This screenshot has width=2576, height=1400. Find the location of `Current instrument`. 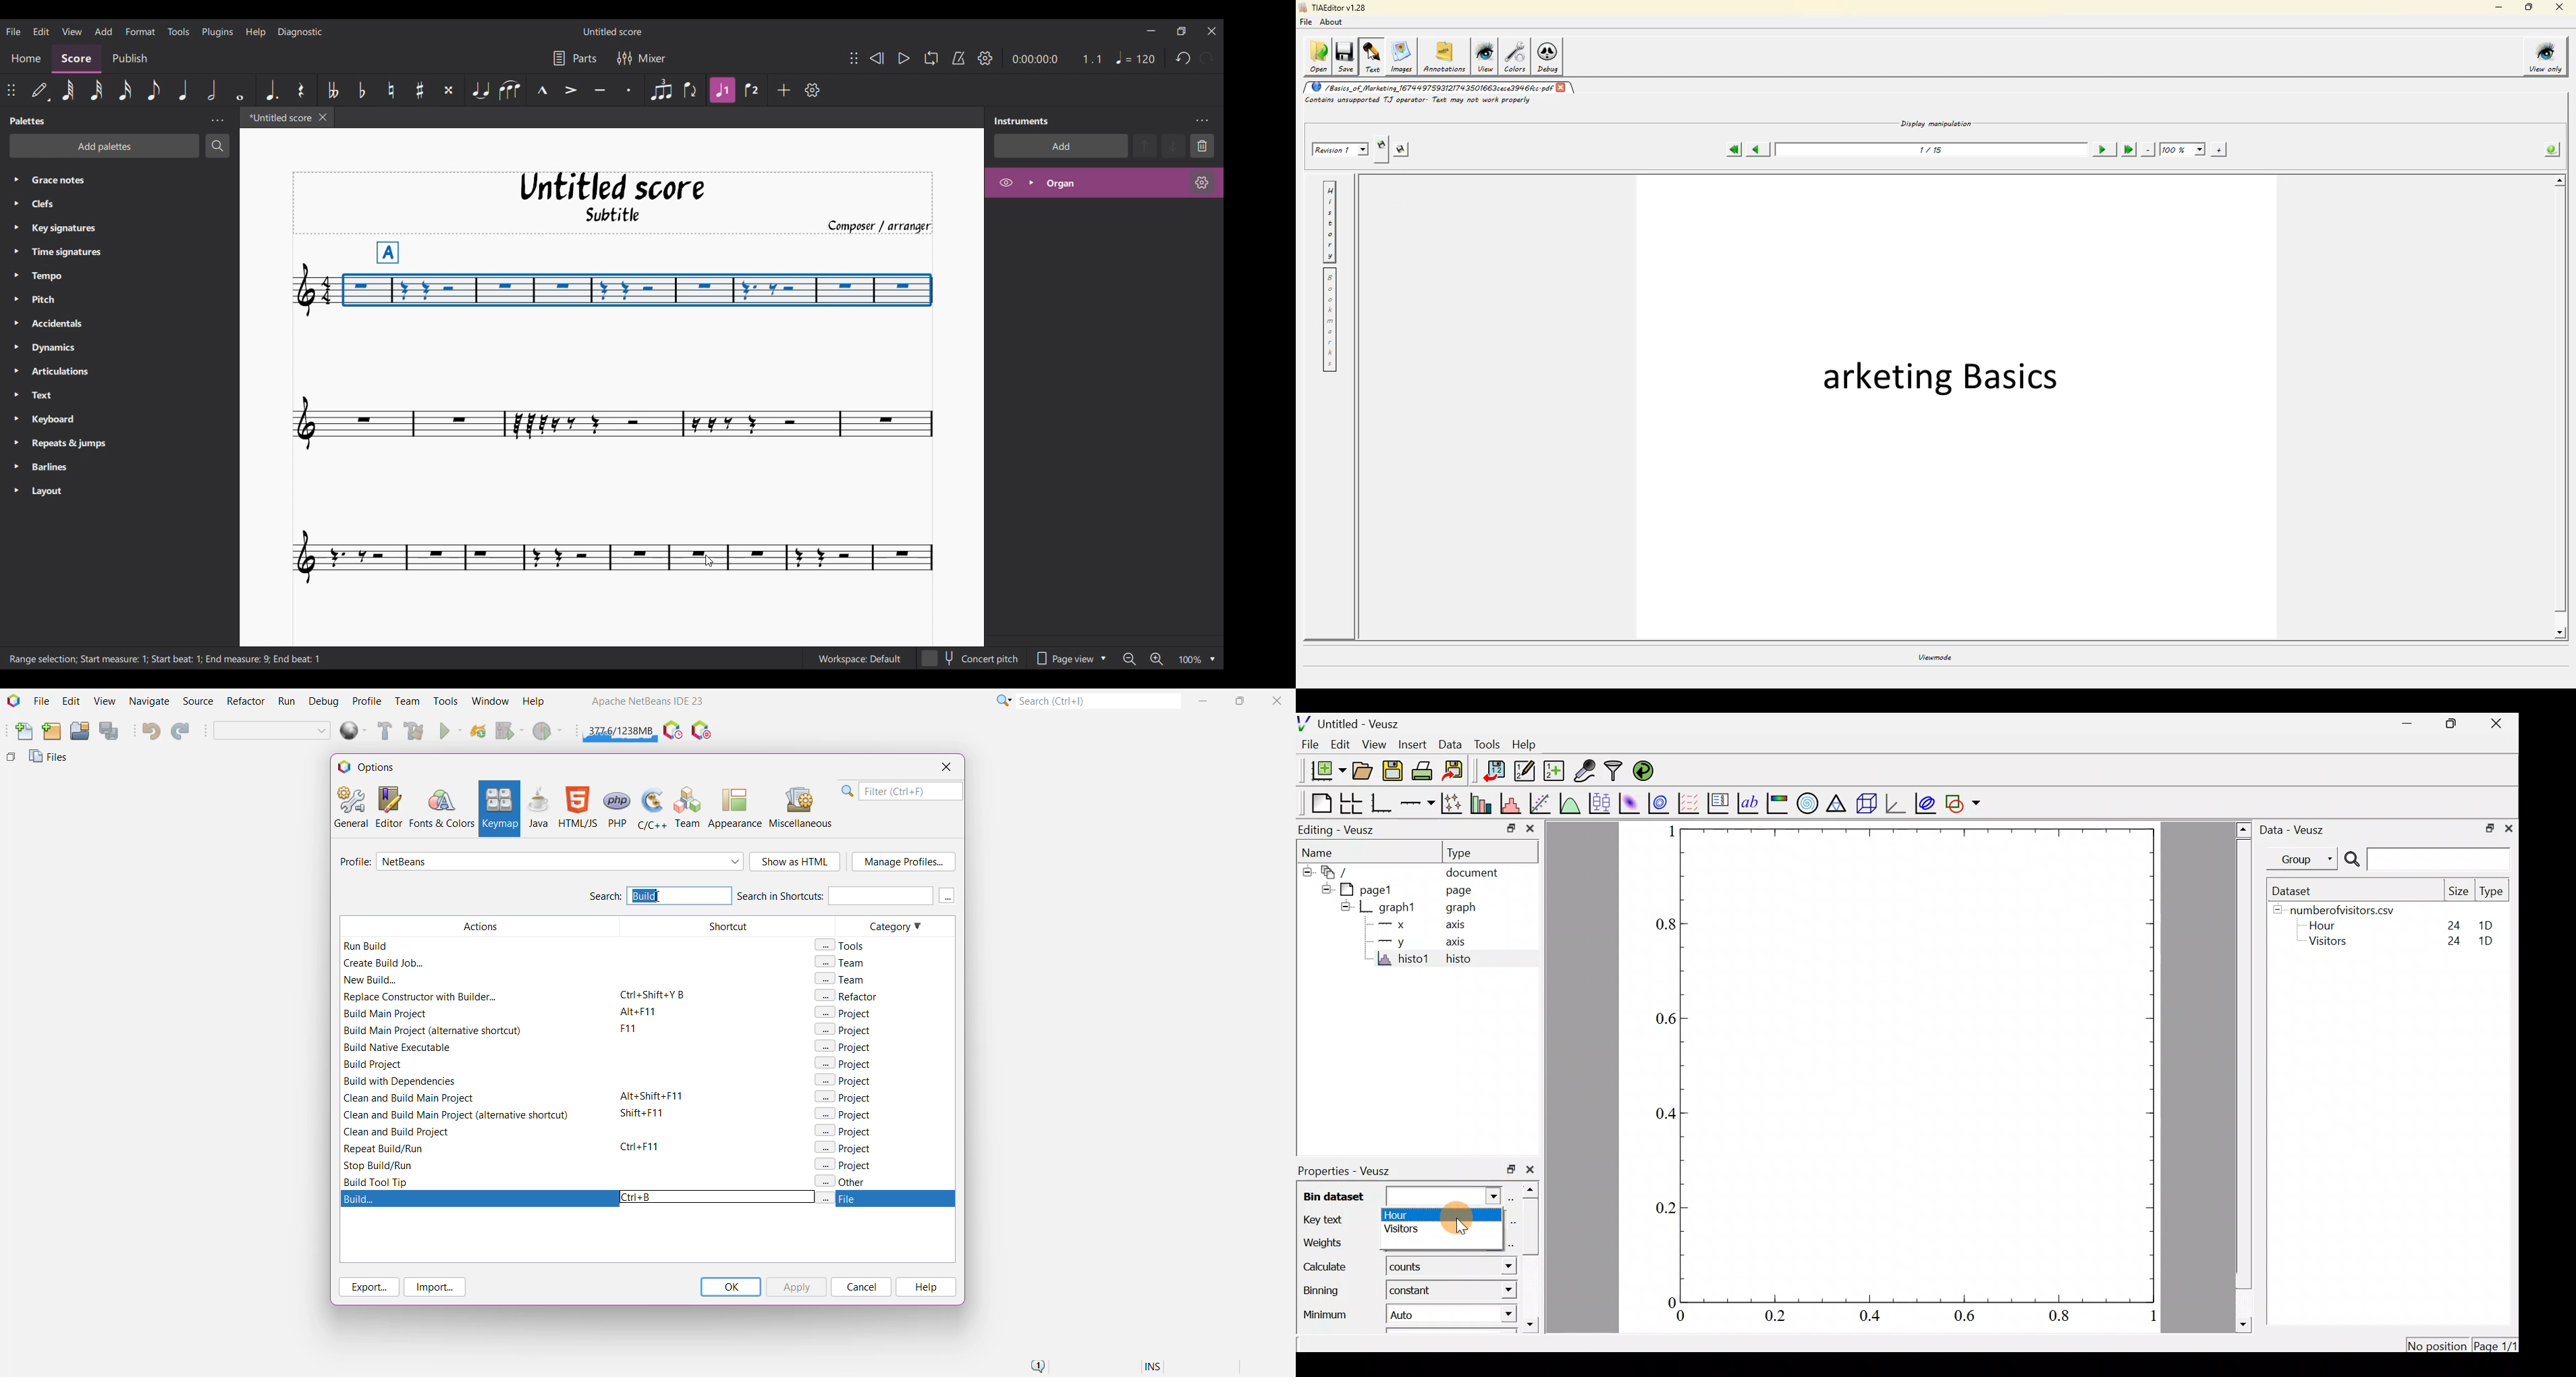

Current instrument is located at coordinates (1110, 183).